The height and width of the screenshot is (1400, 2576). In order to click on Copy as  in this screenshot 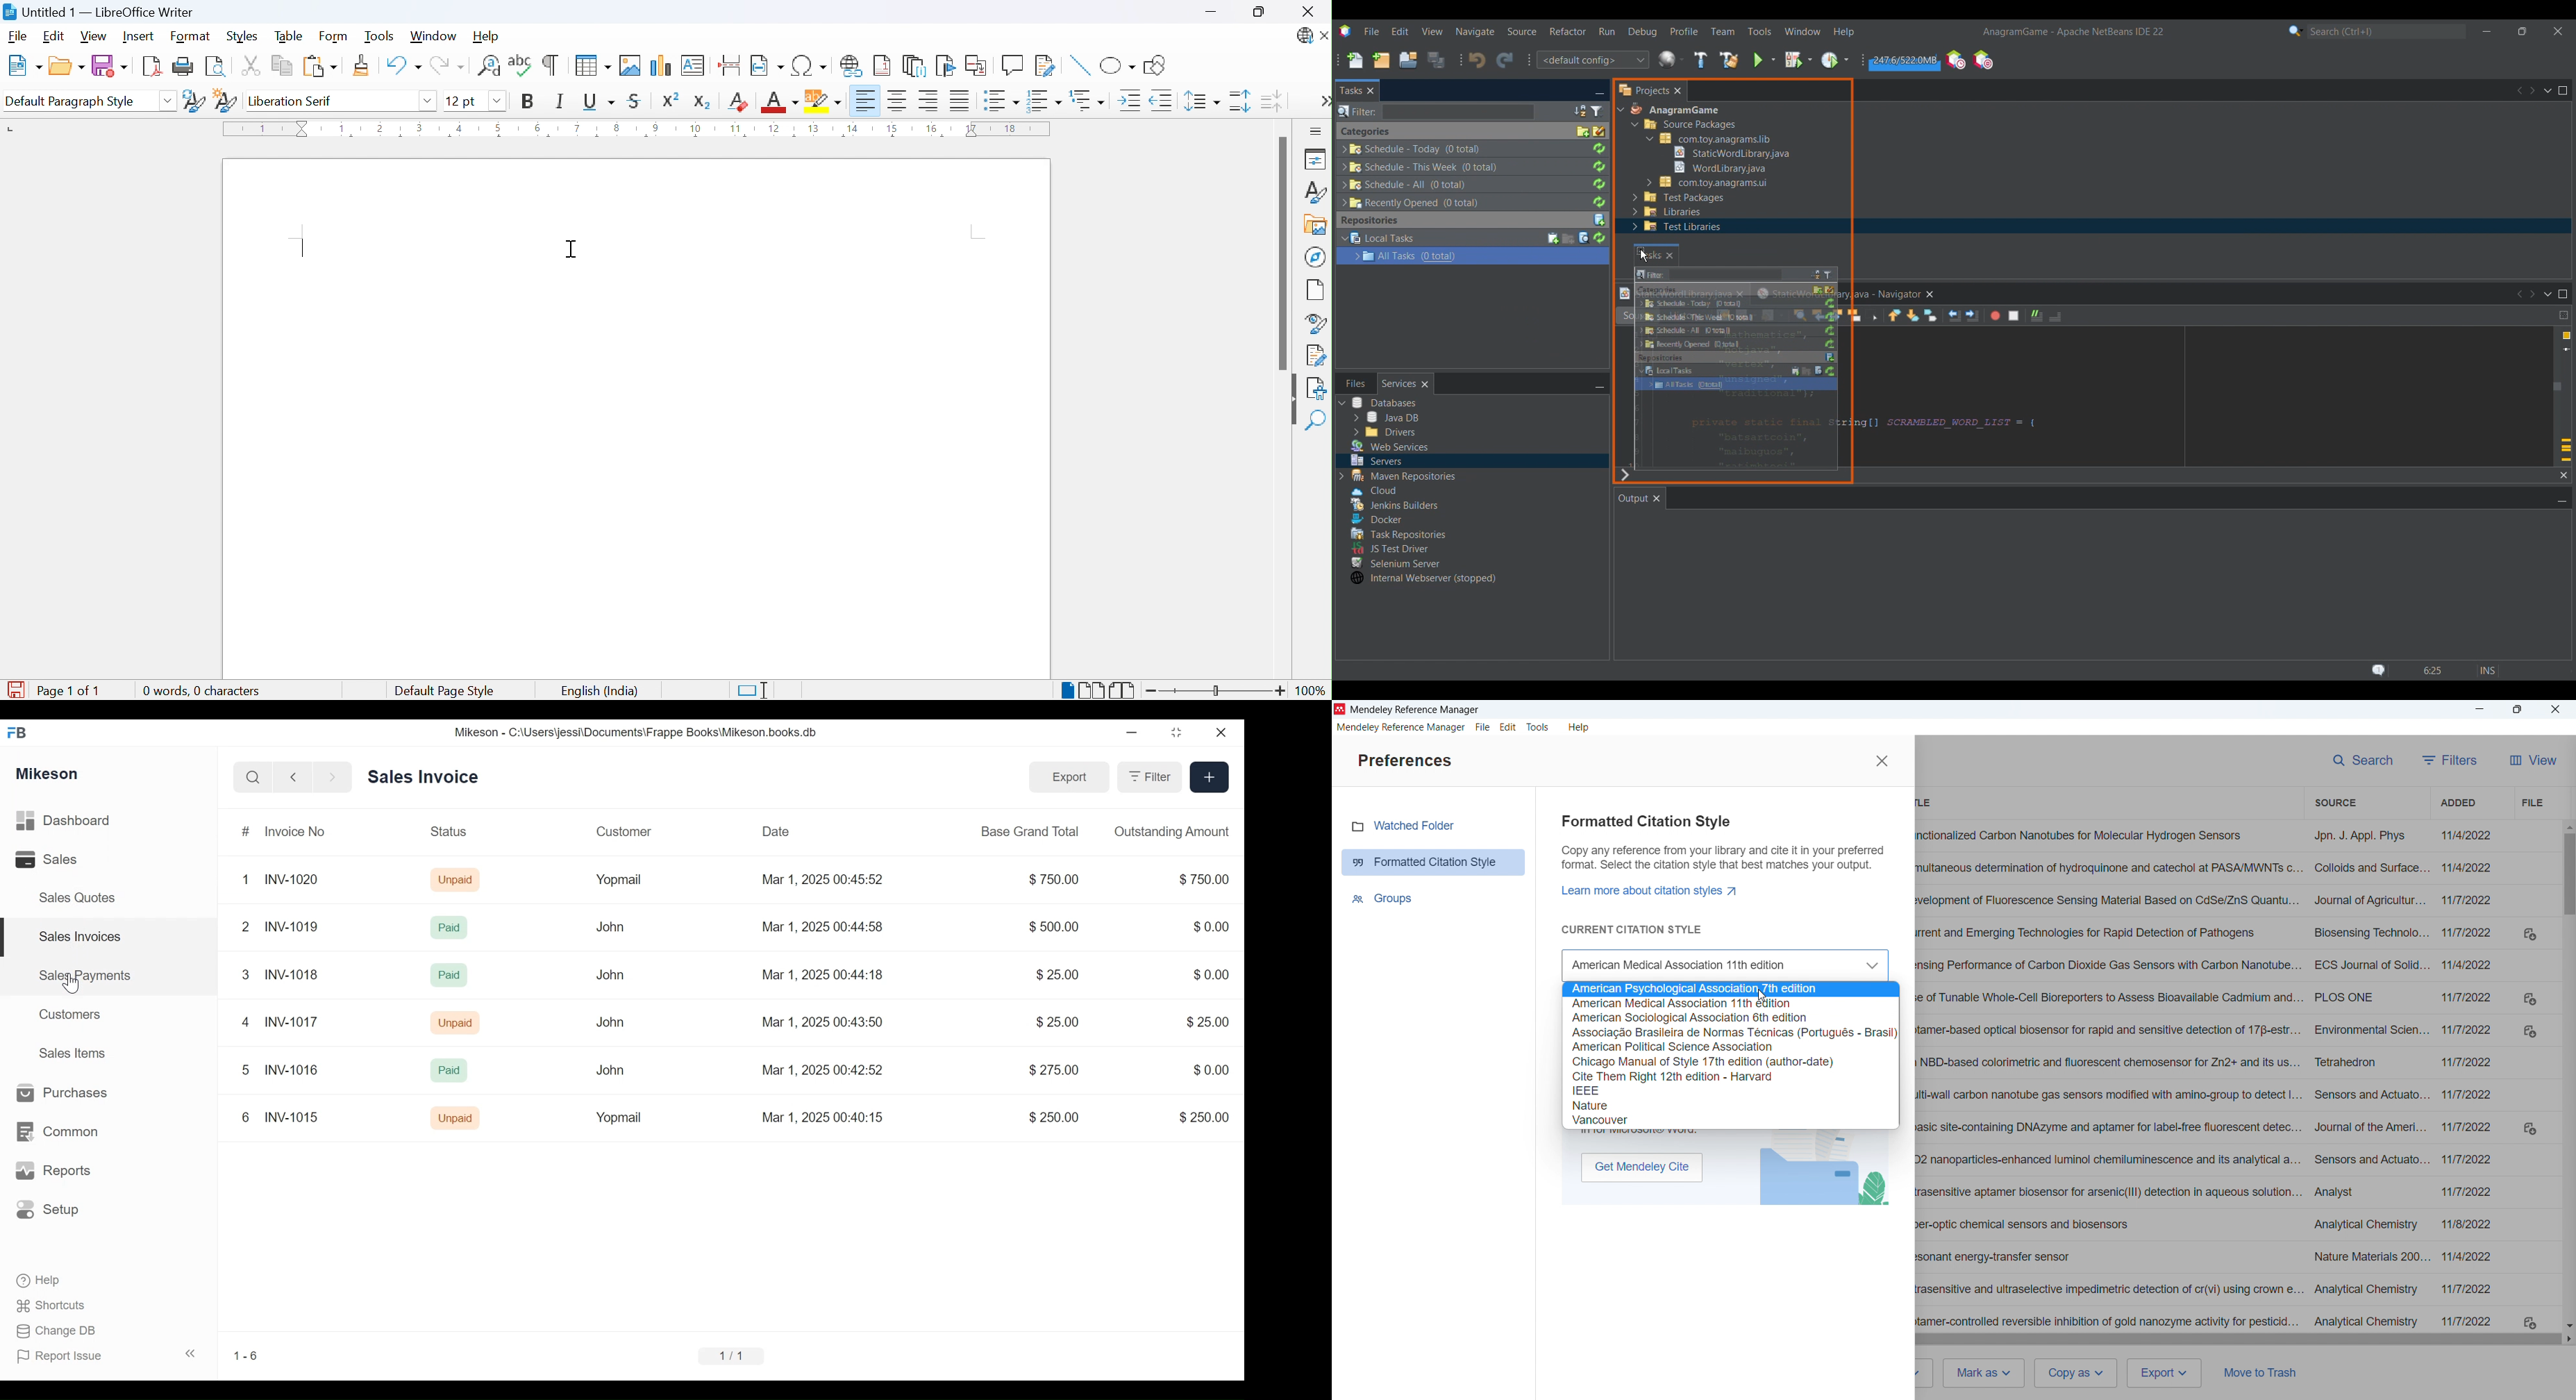, I will do `click(2076, 1373)`.